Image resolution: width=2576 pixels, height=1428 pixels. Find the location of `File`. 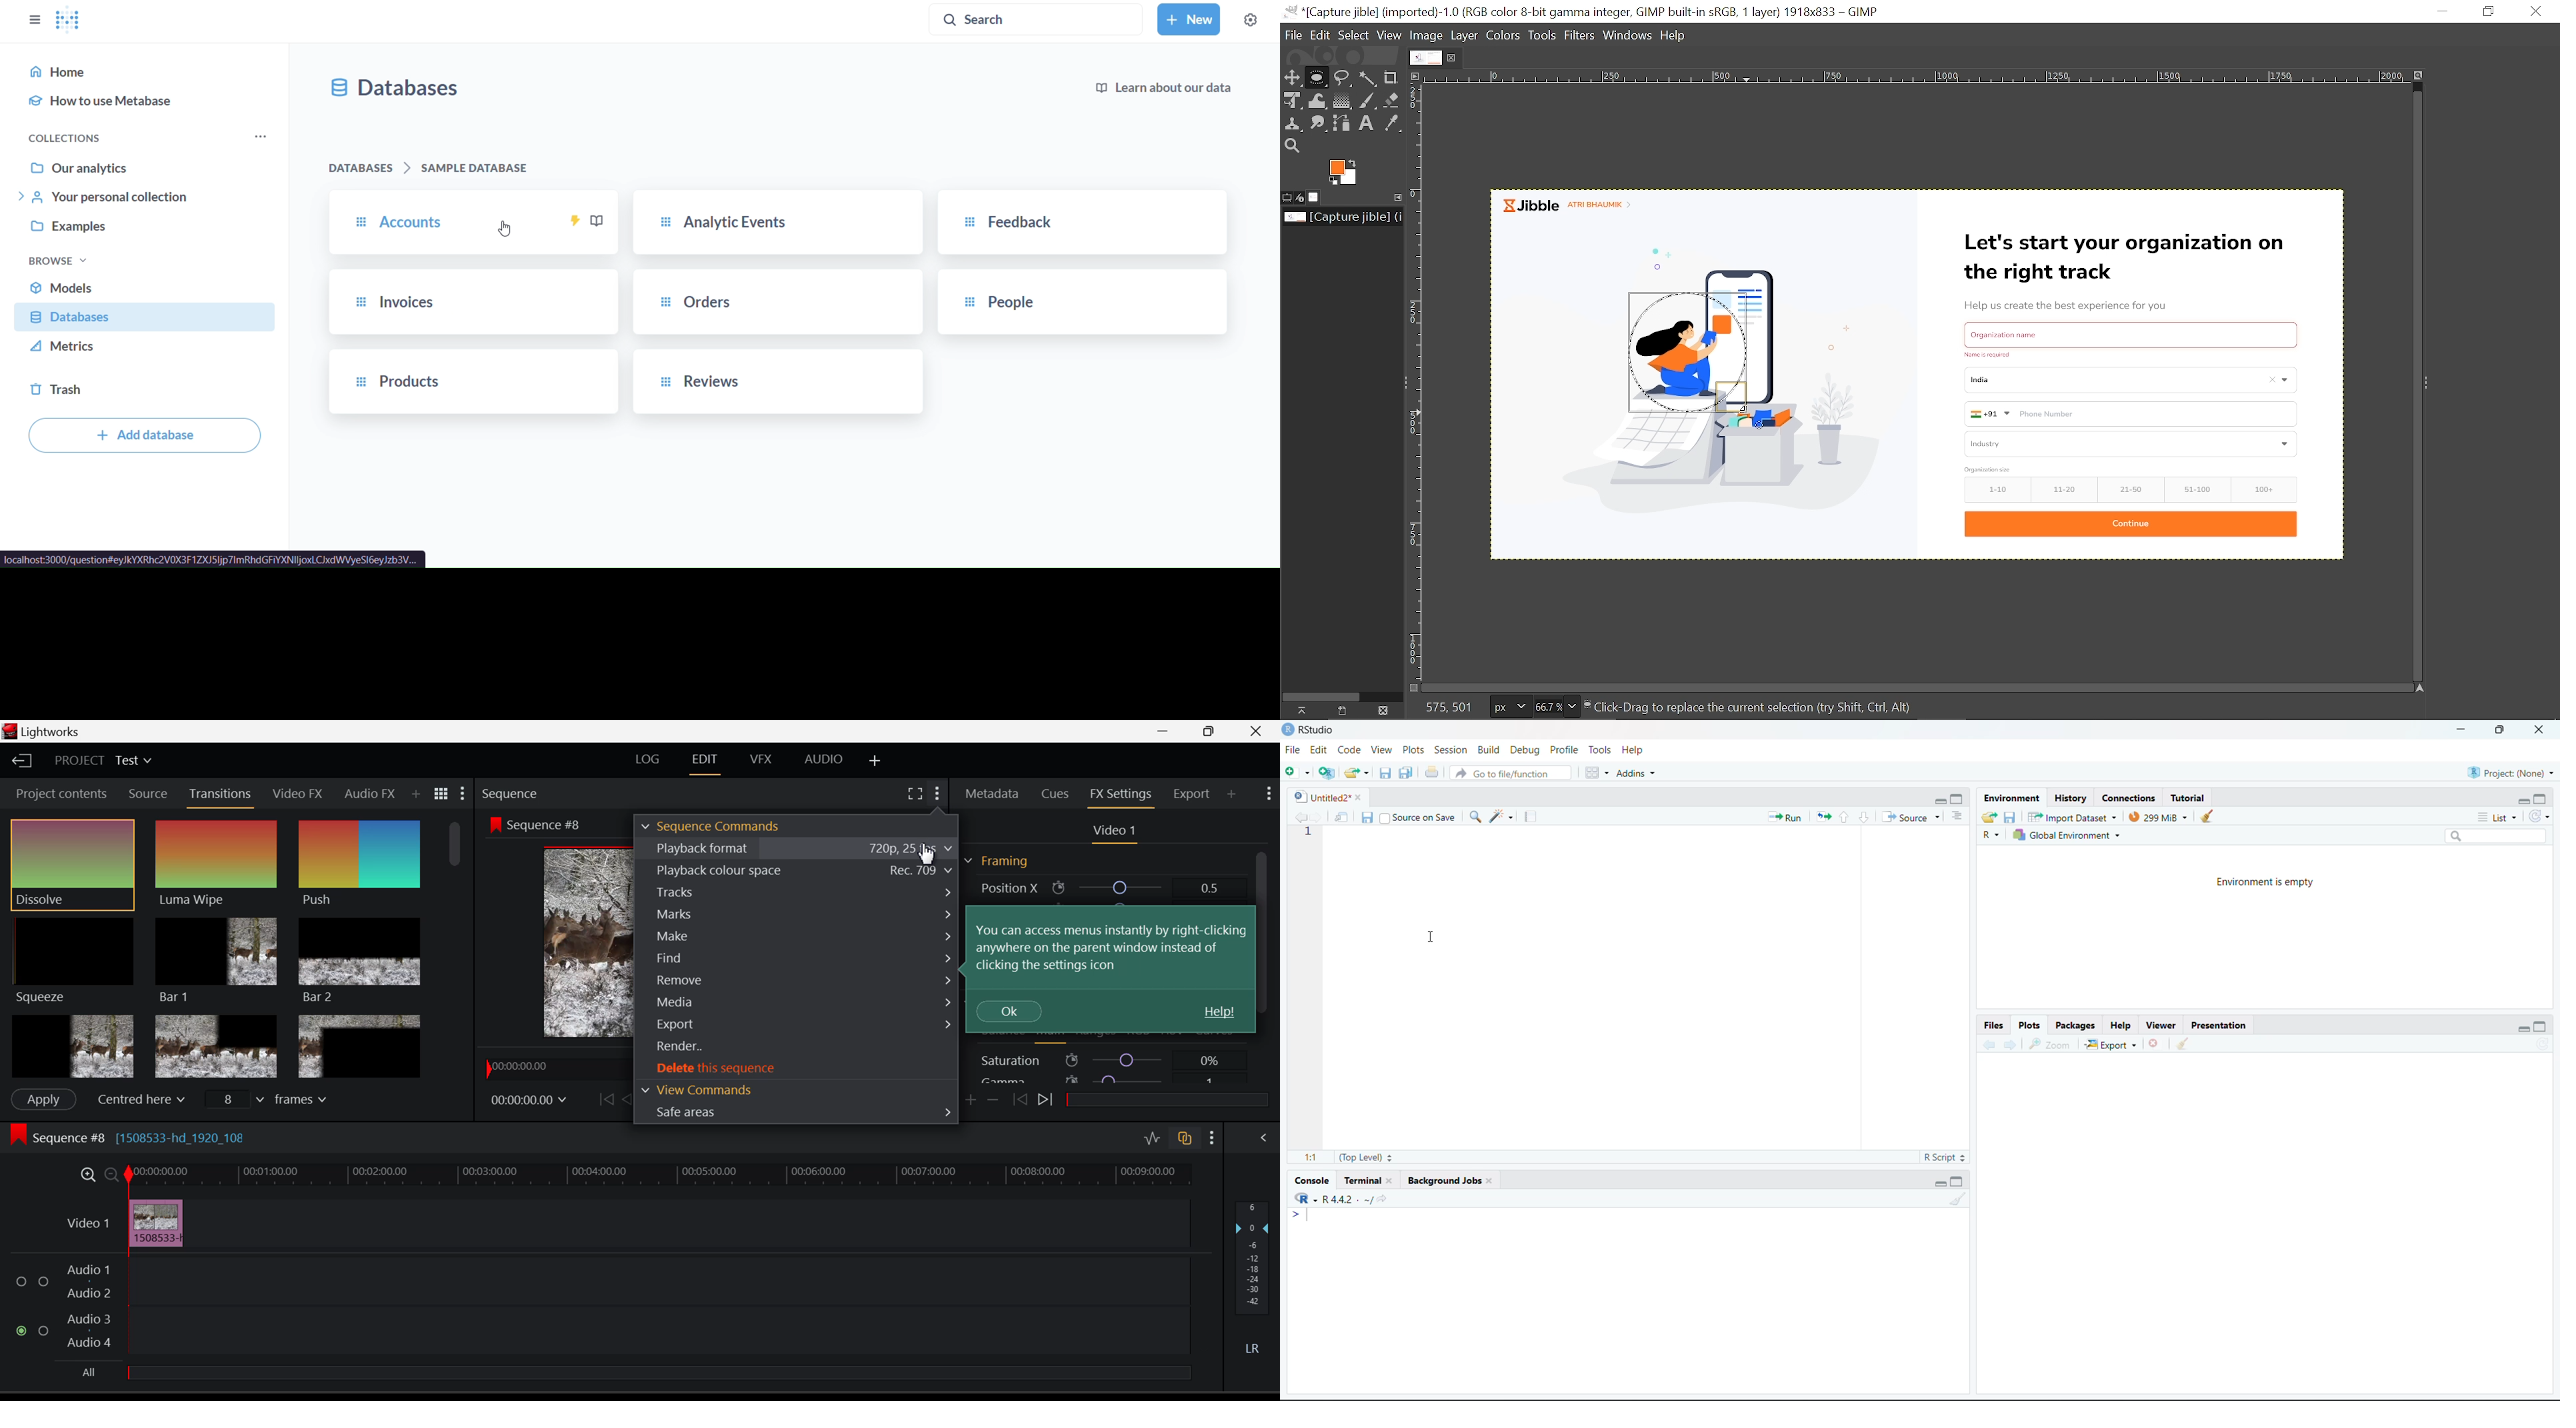

File is located at coordinates (1295, 749).